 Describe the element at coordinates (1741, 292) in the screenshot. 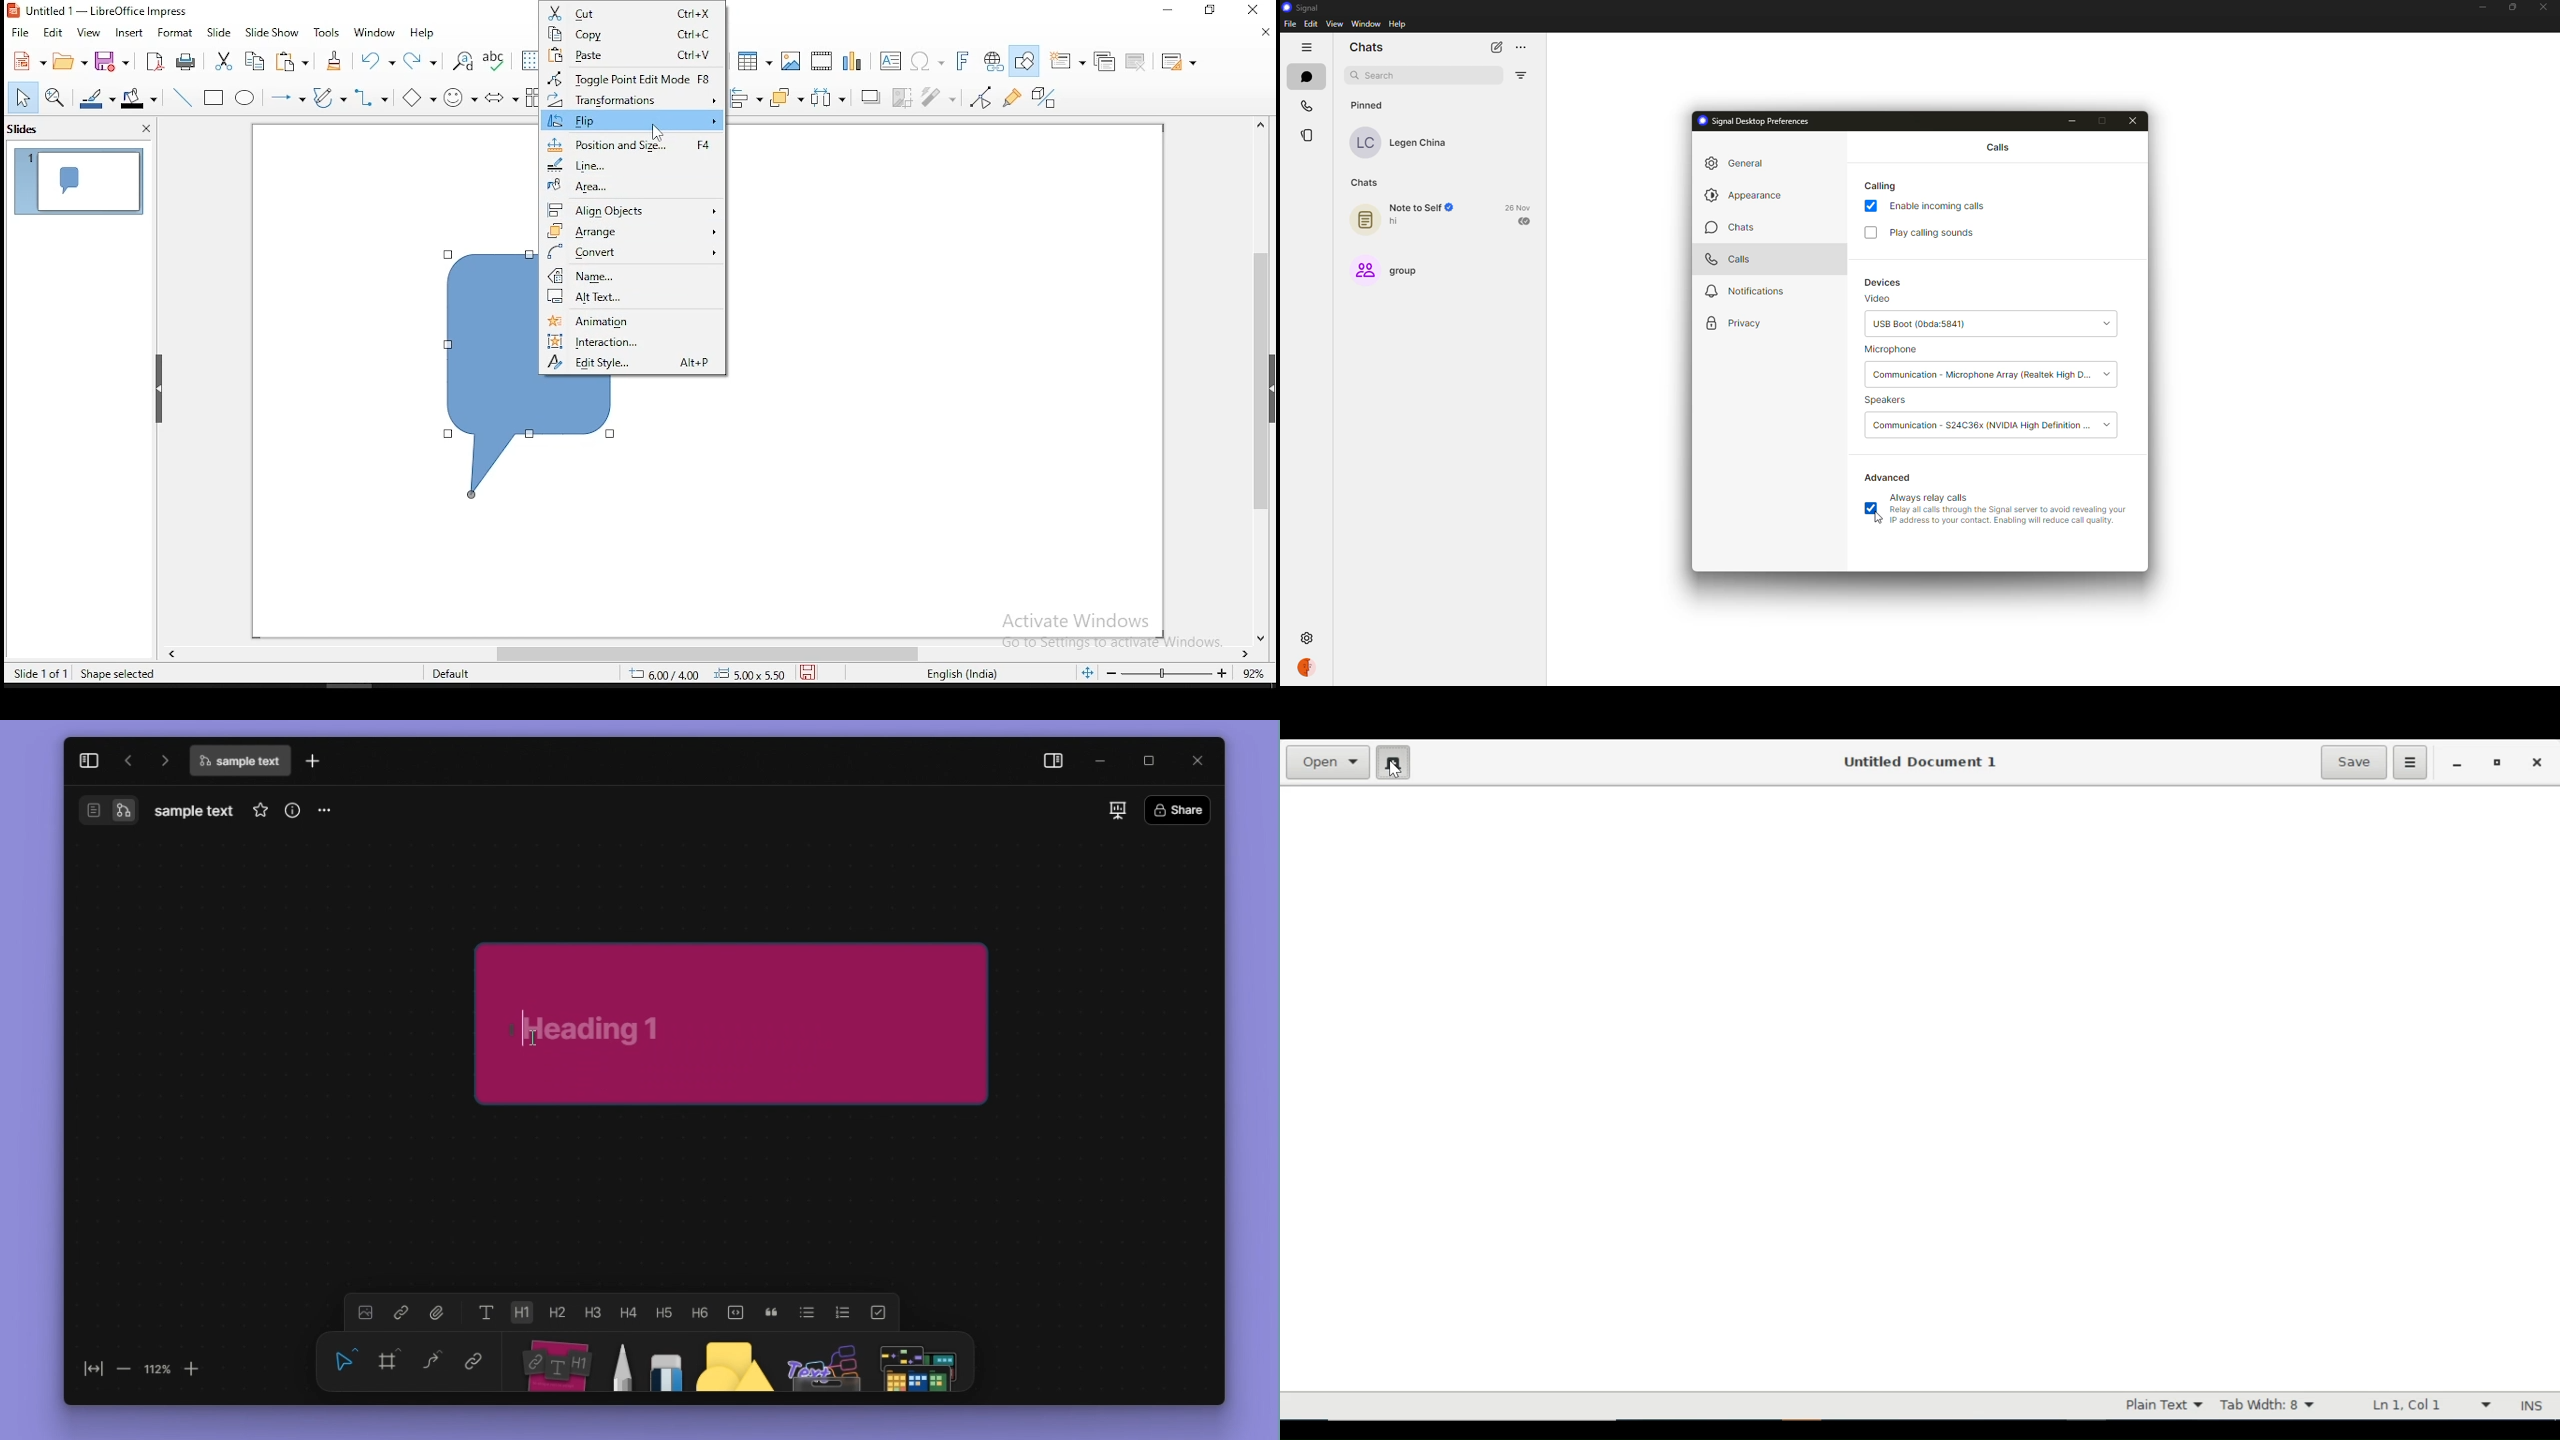

I see `notifications` at that location.